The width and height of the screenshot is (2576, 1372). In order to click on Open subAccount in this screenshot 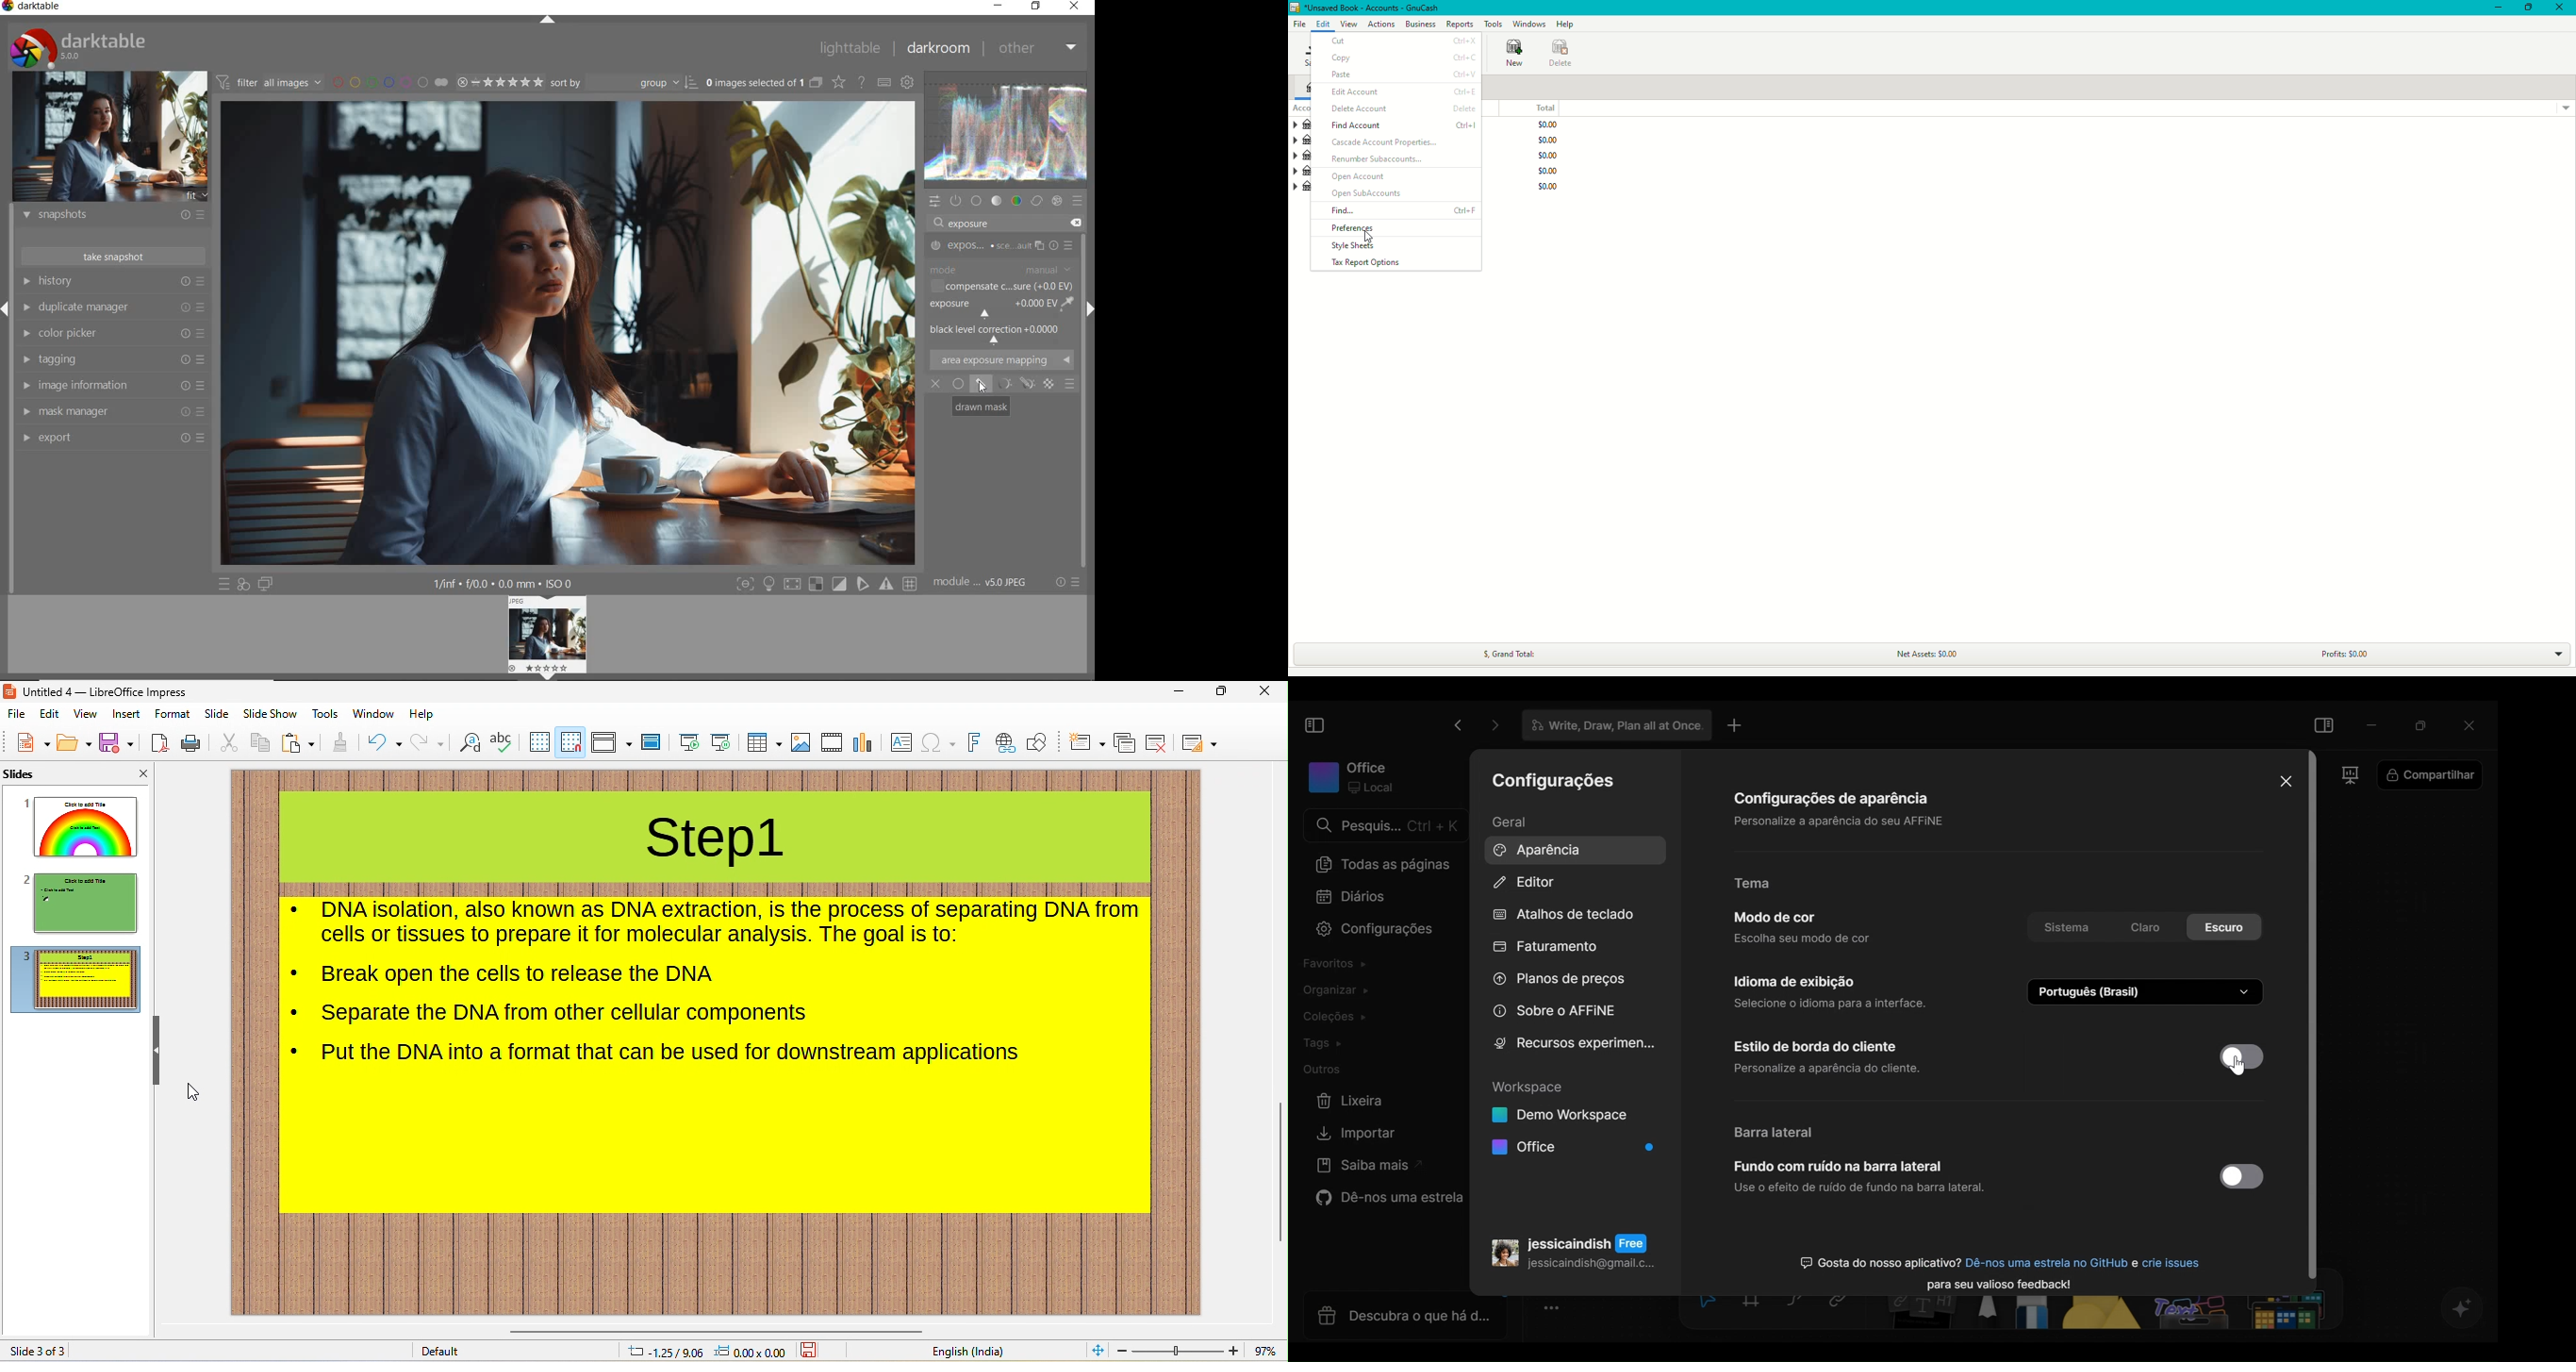, I will do `click(1397, 193)`.